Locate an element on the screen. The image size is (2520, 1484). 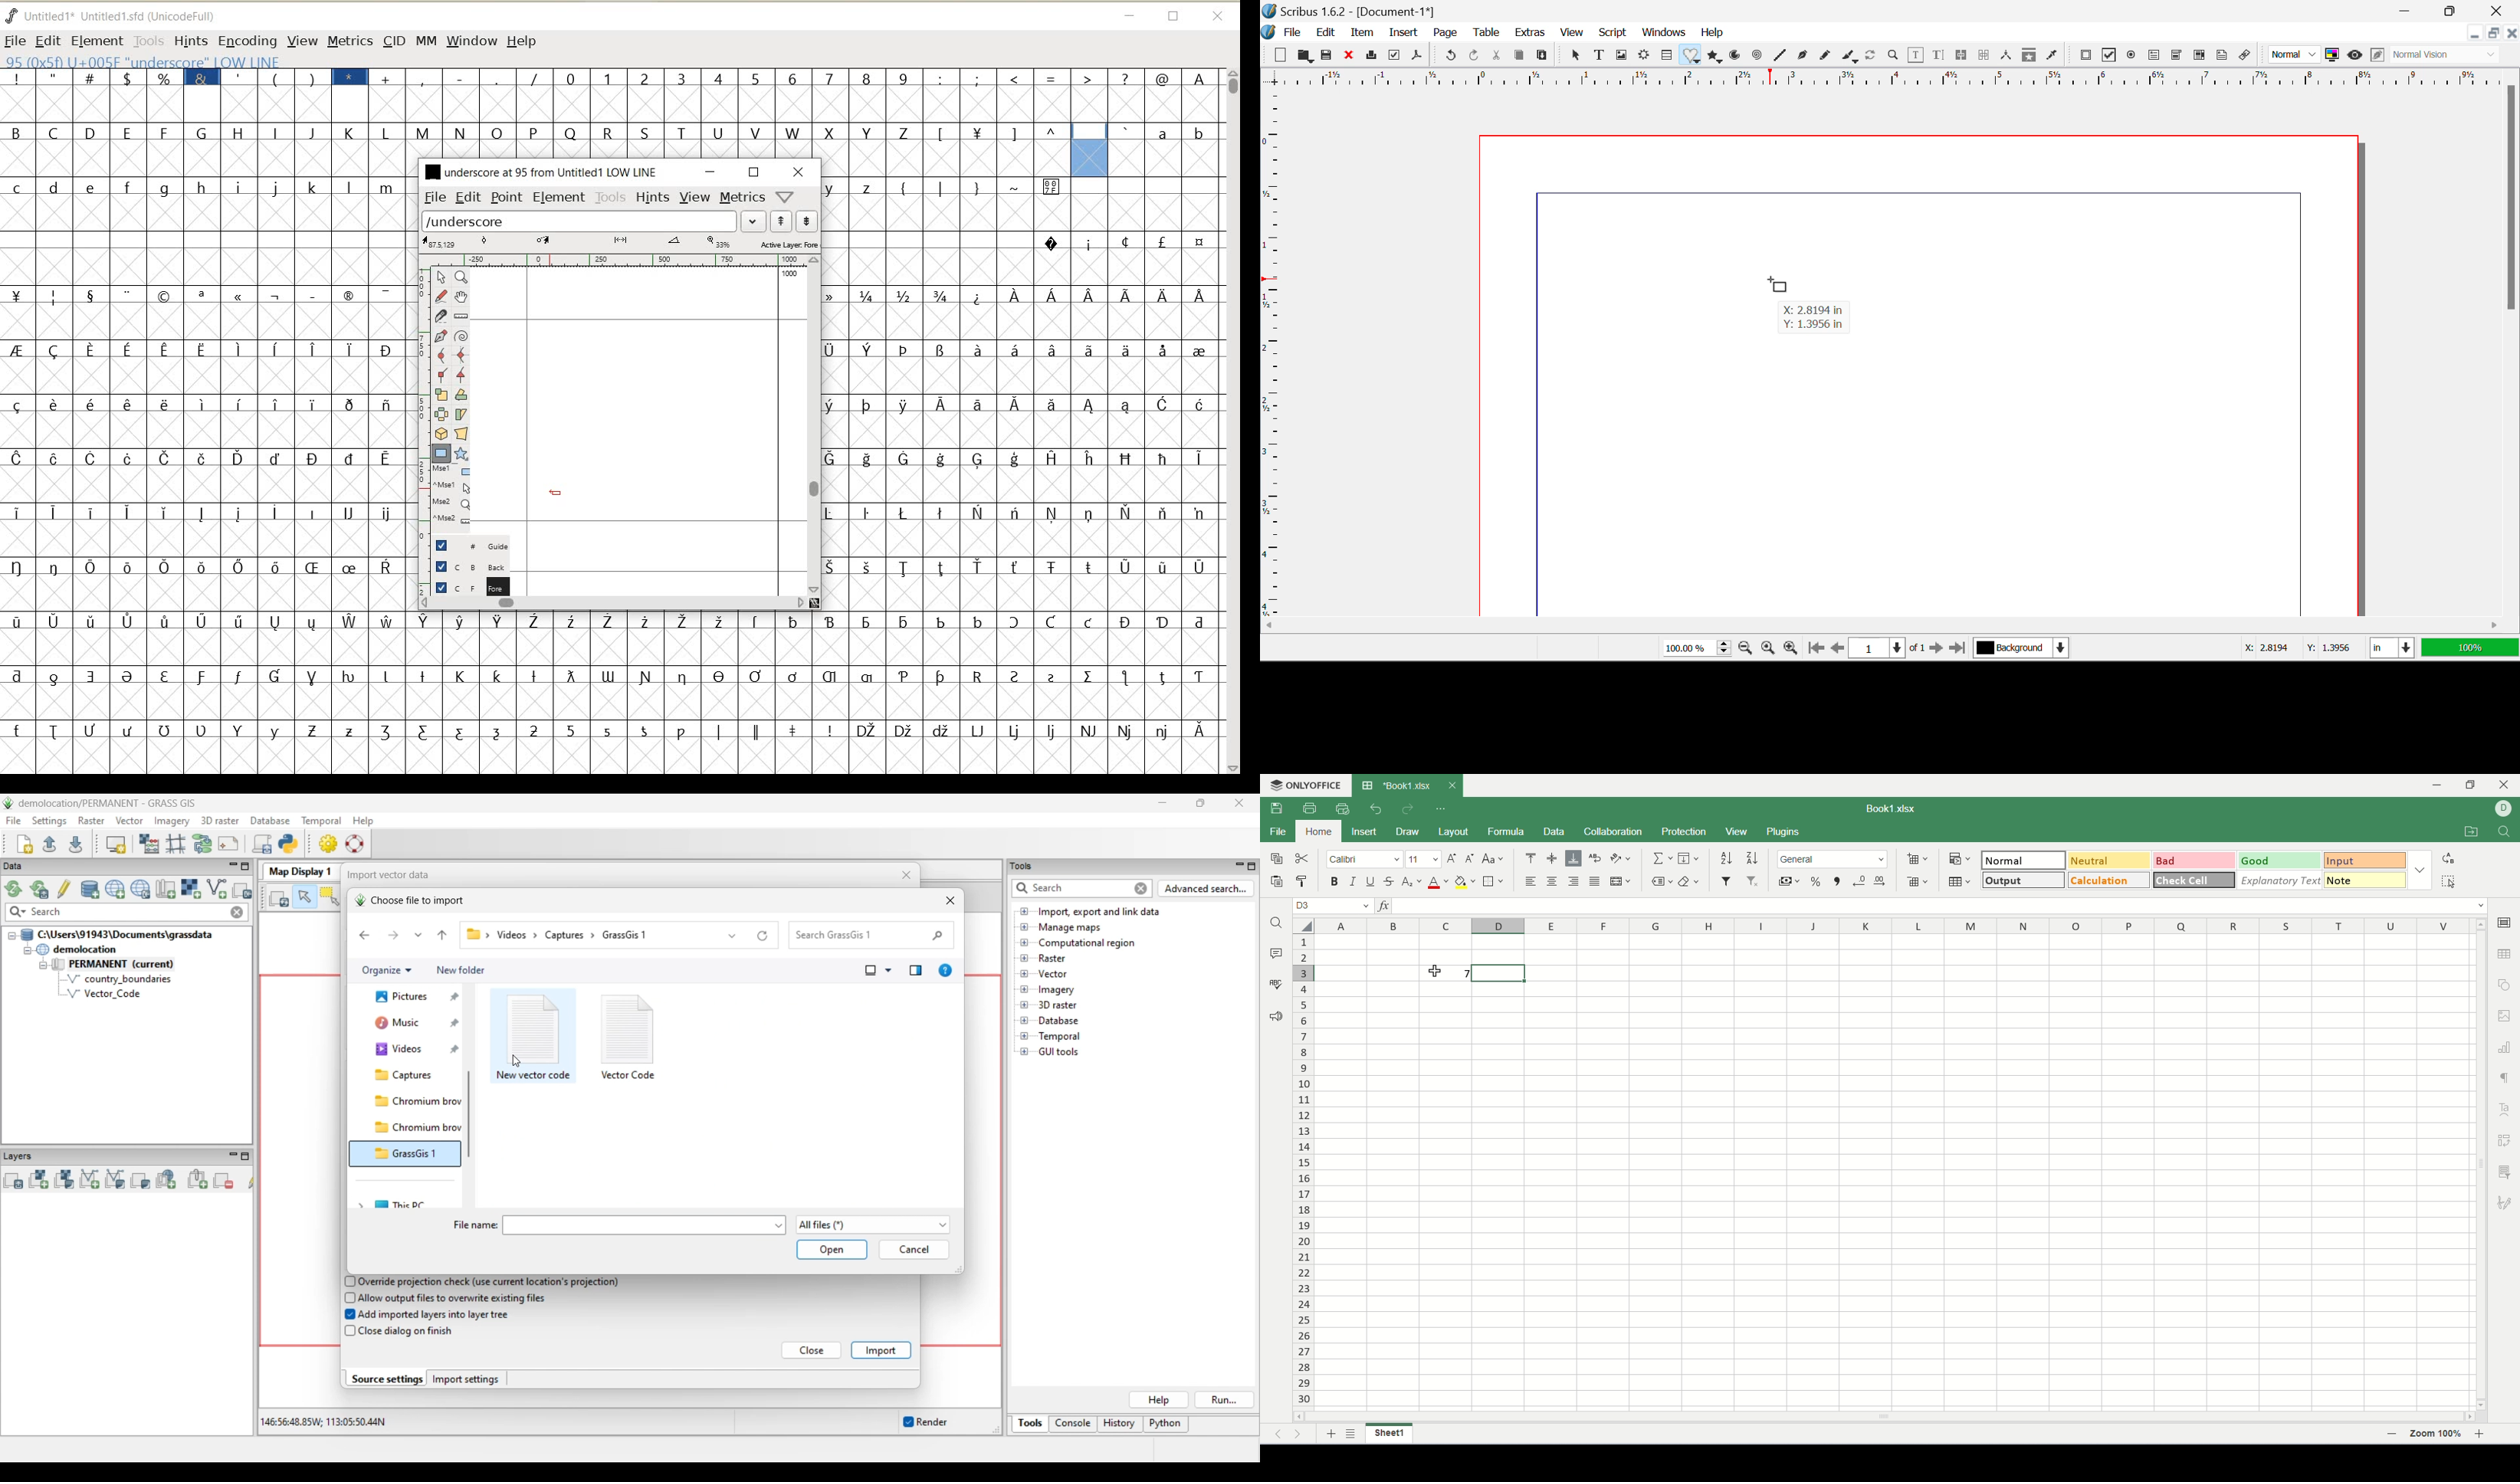
GLYPHY CHARACTERS is located at coordinates (614, 134).